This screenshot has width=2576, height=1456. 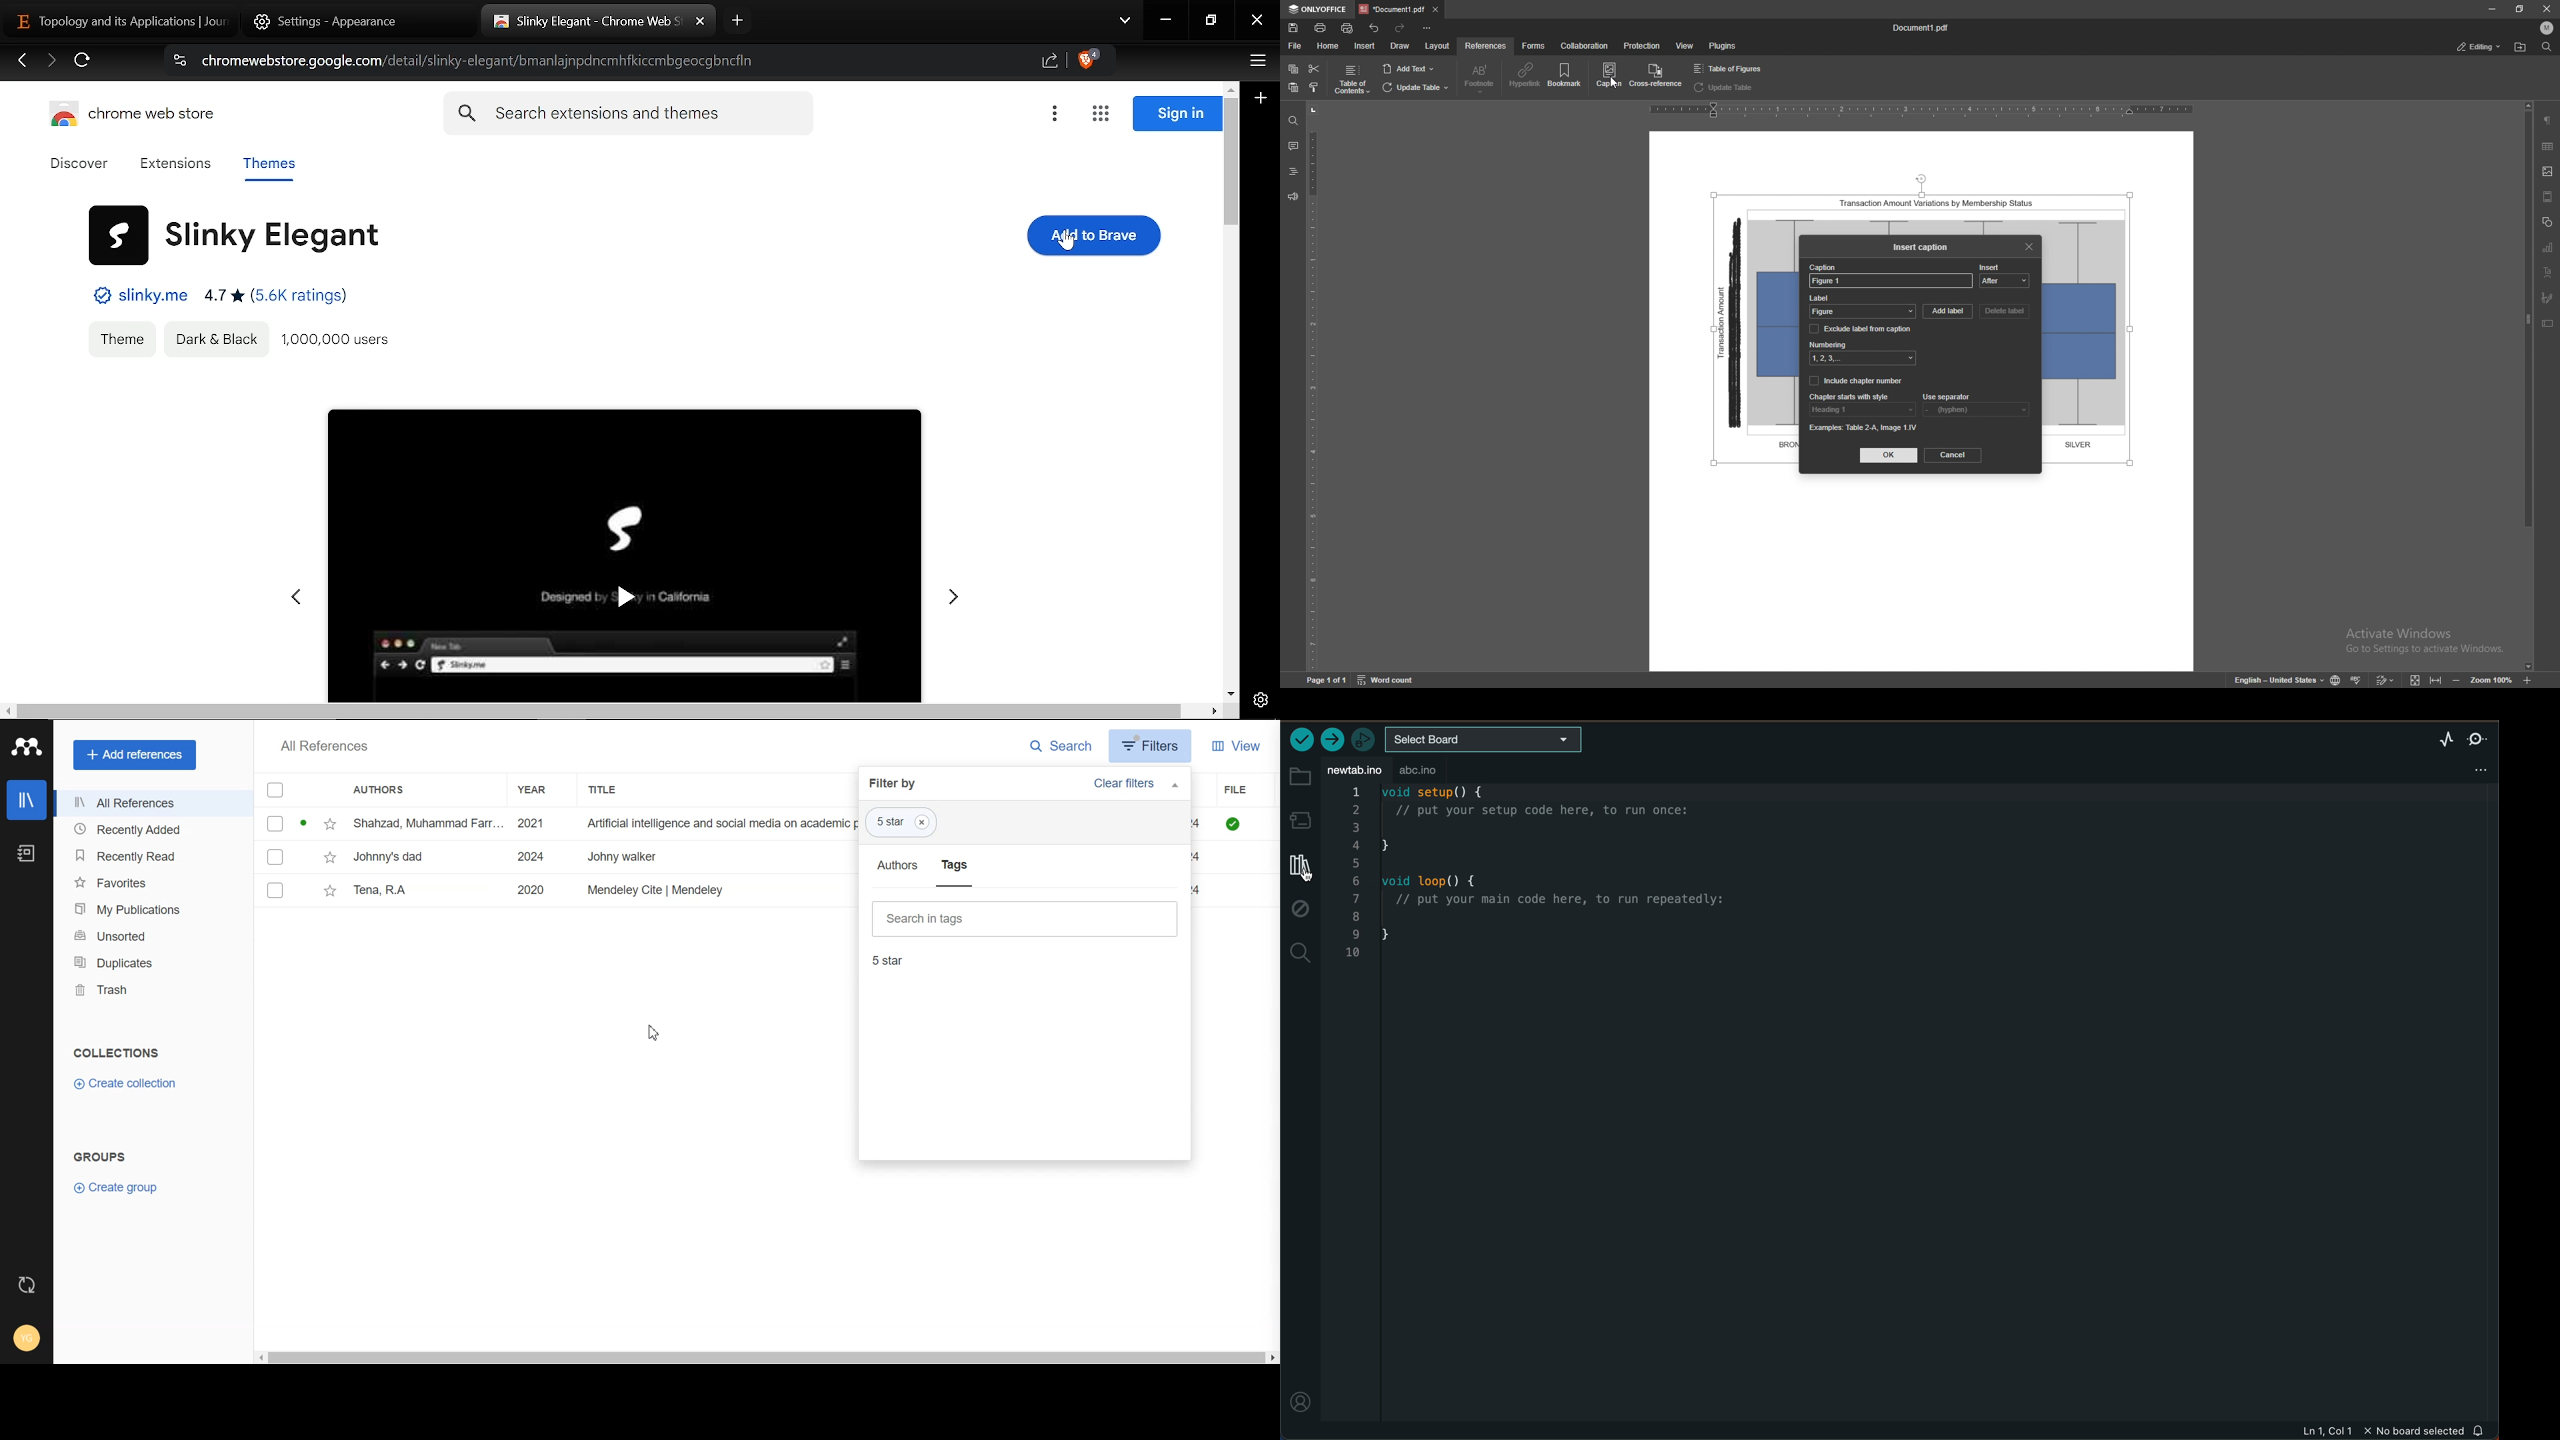 I want to click on locate file, so click(x=2521, y=48).